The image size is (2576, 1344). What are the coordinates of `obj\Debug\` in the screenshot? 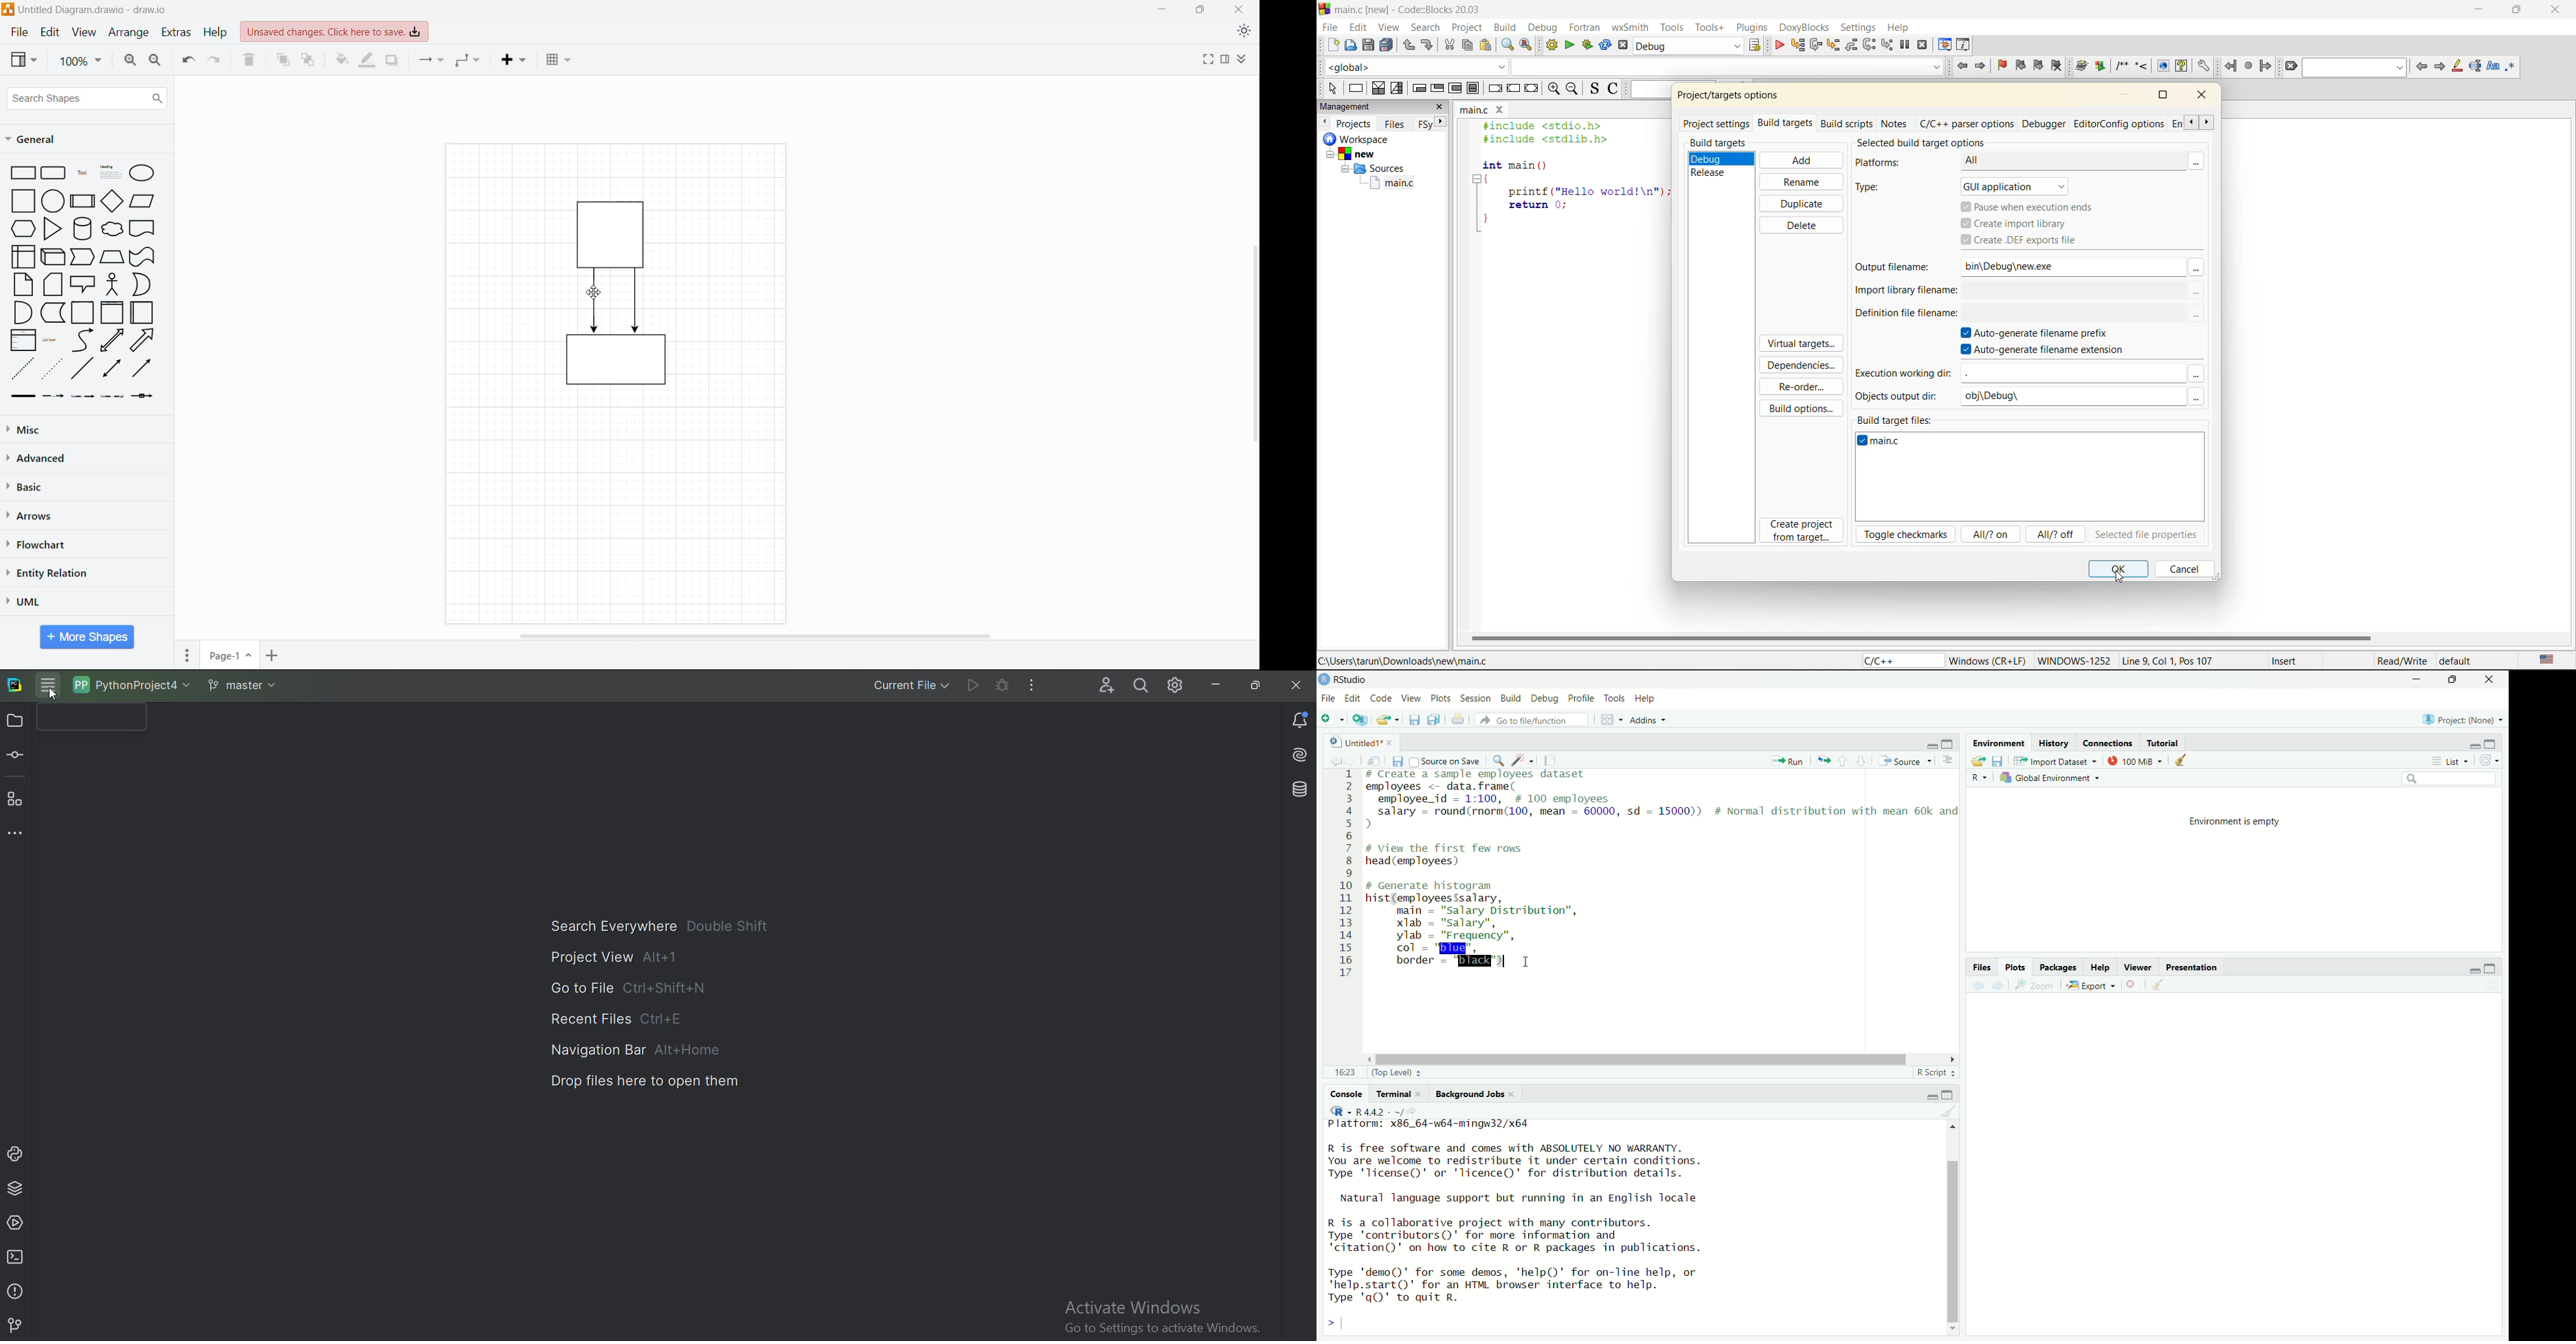 It's located at (2070, 396).